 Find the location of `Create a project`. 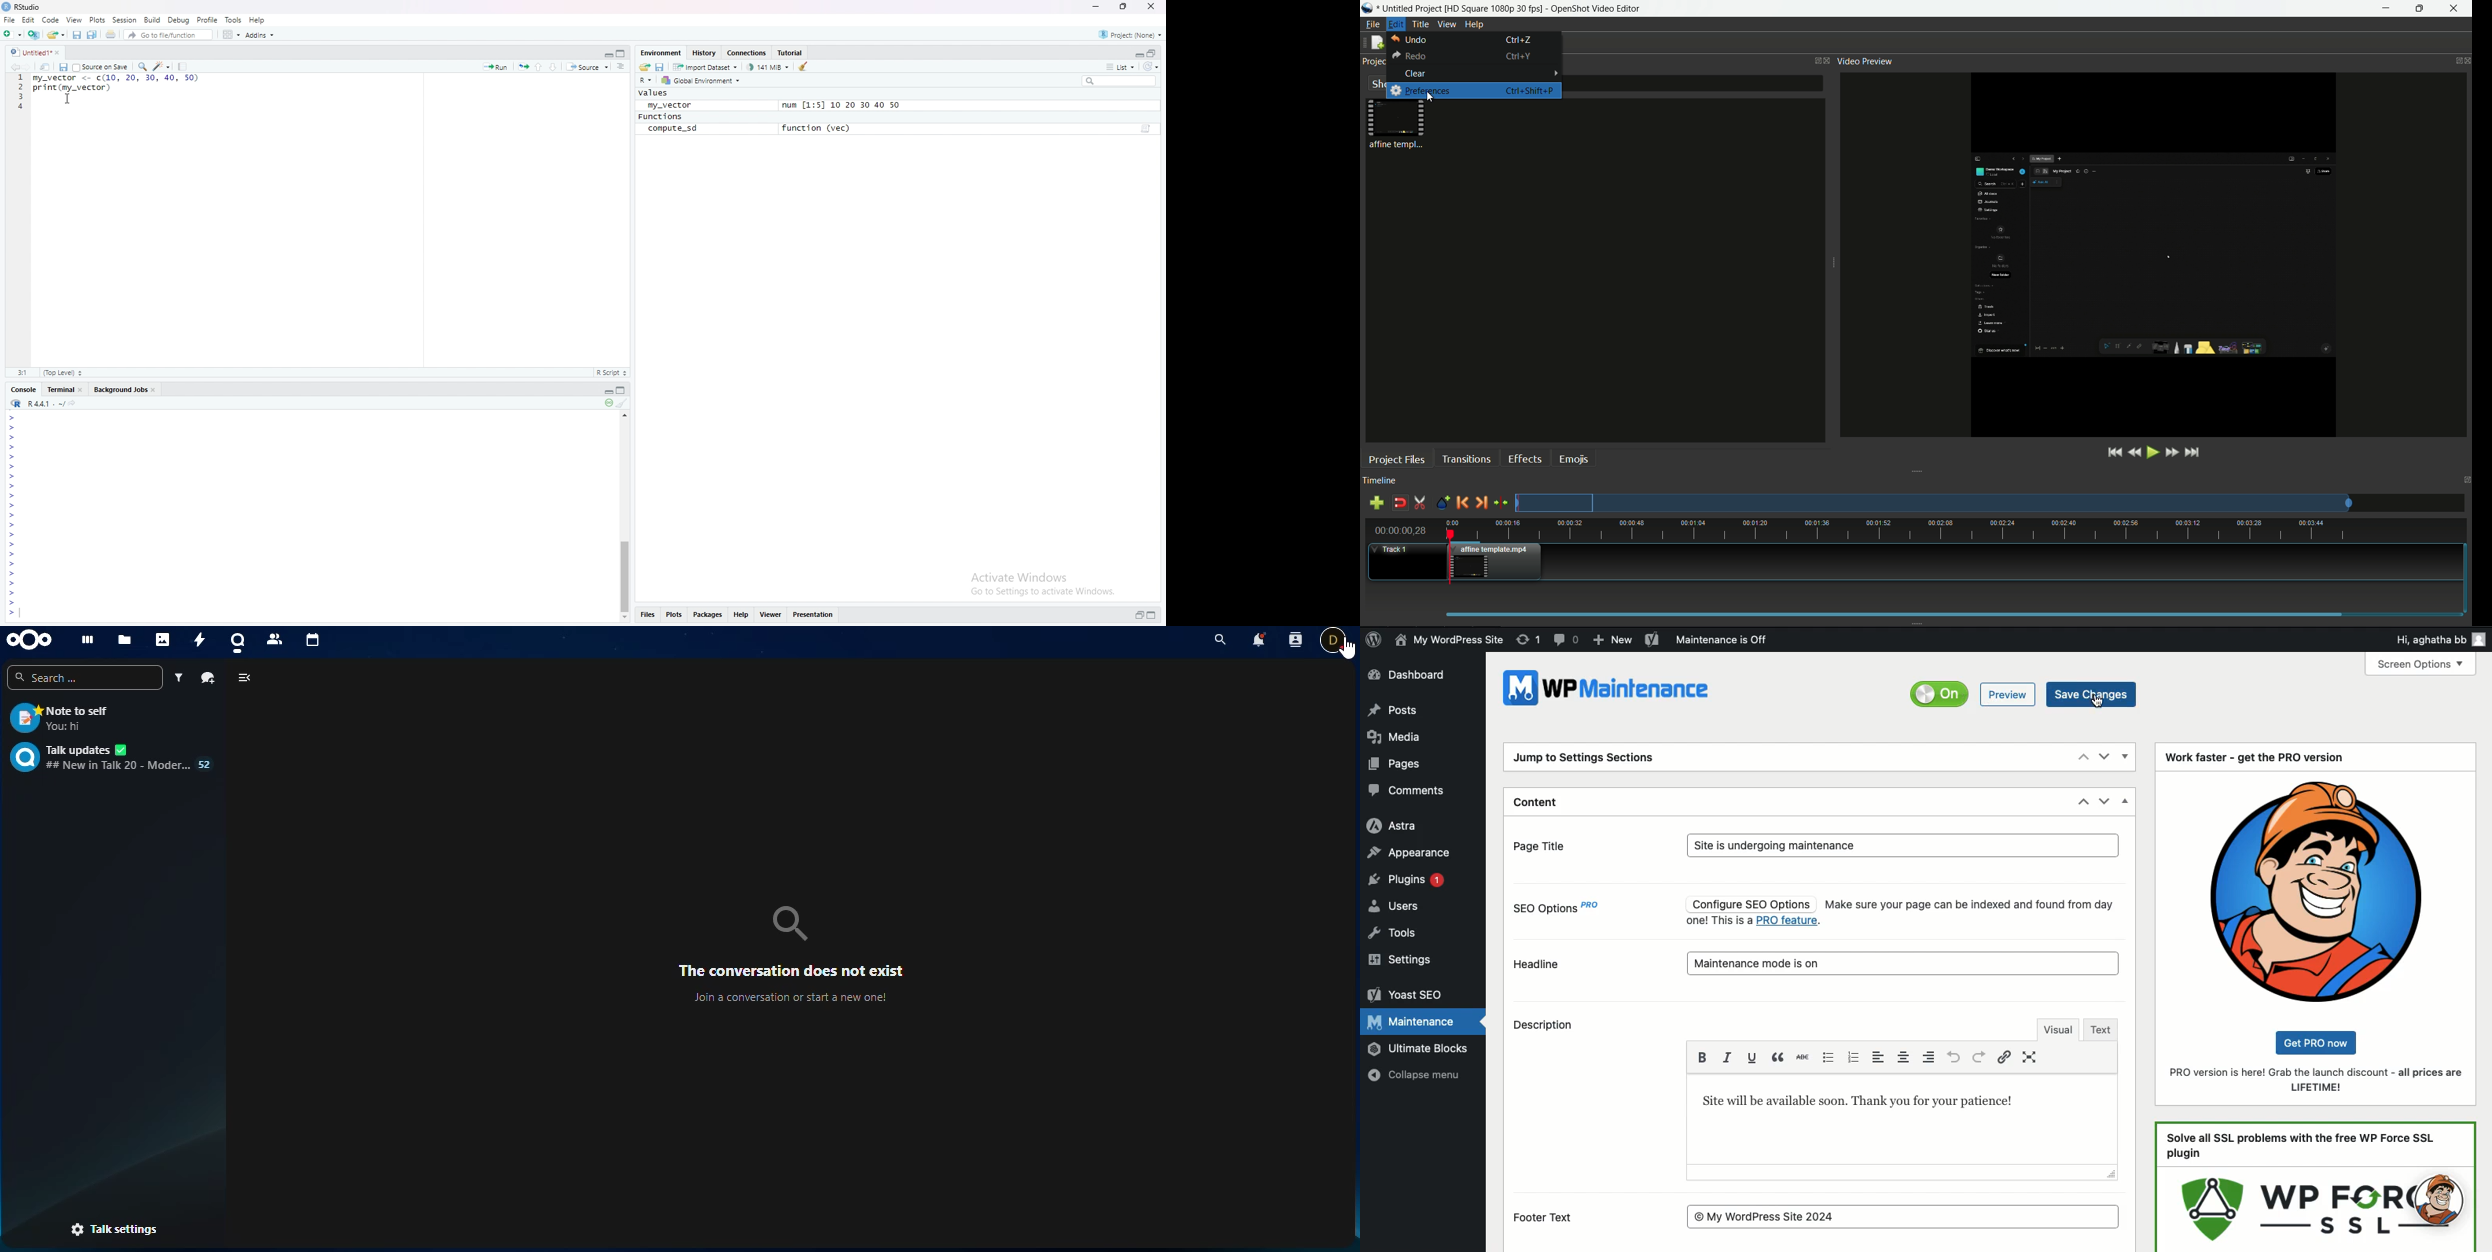

Create a project is located at coordinates (33, 33).